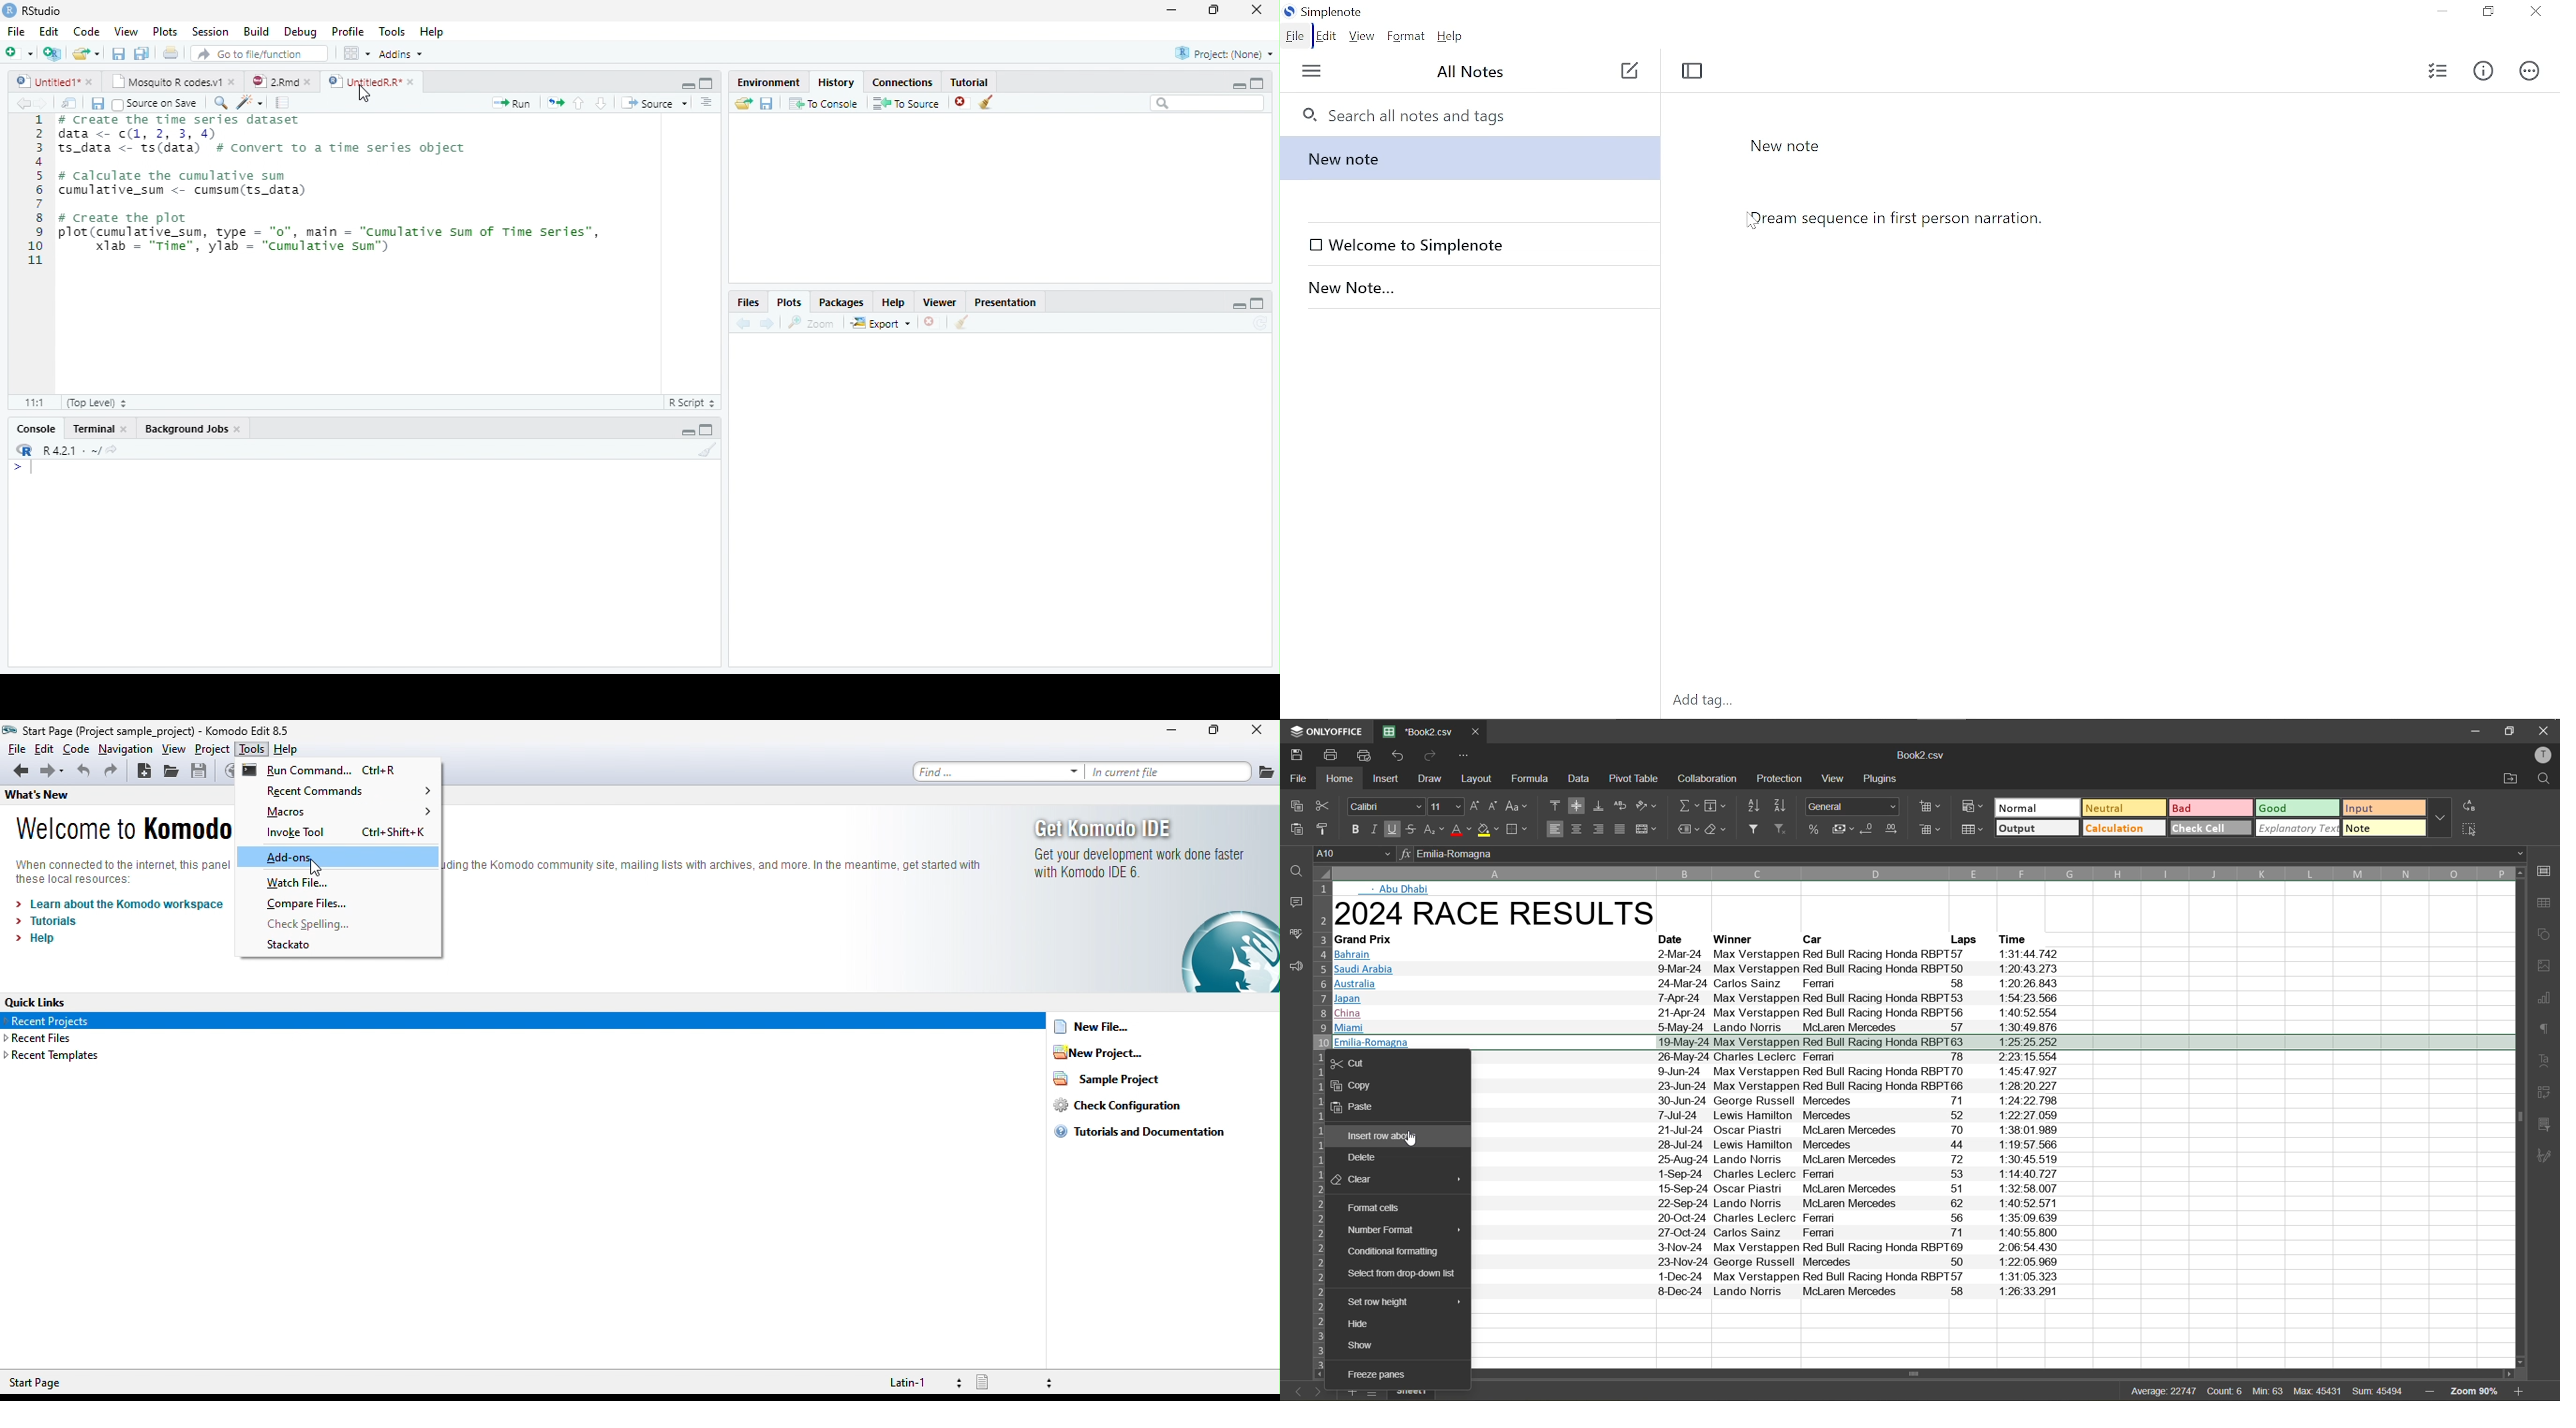 Image resolution: width=2576 pixels, height=1428 pixels. I want to click on align middle, so click(1576, 806).